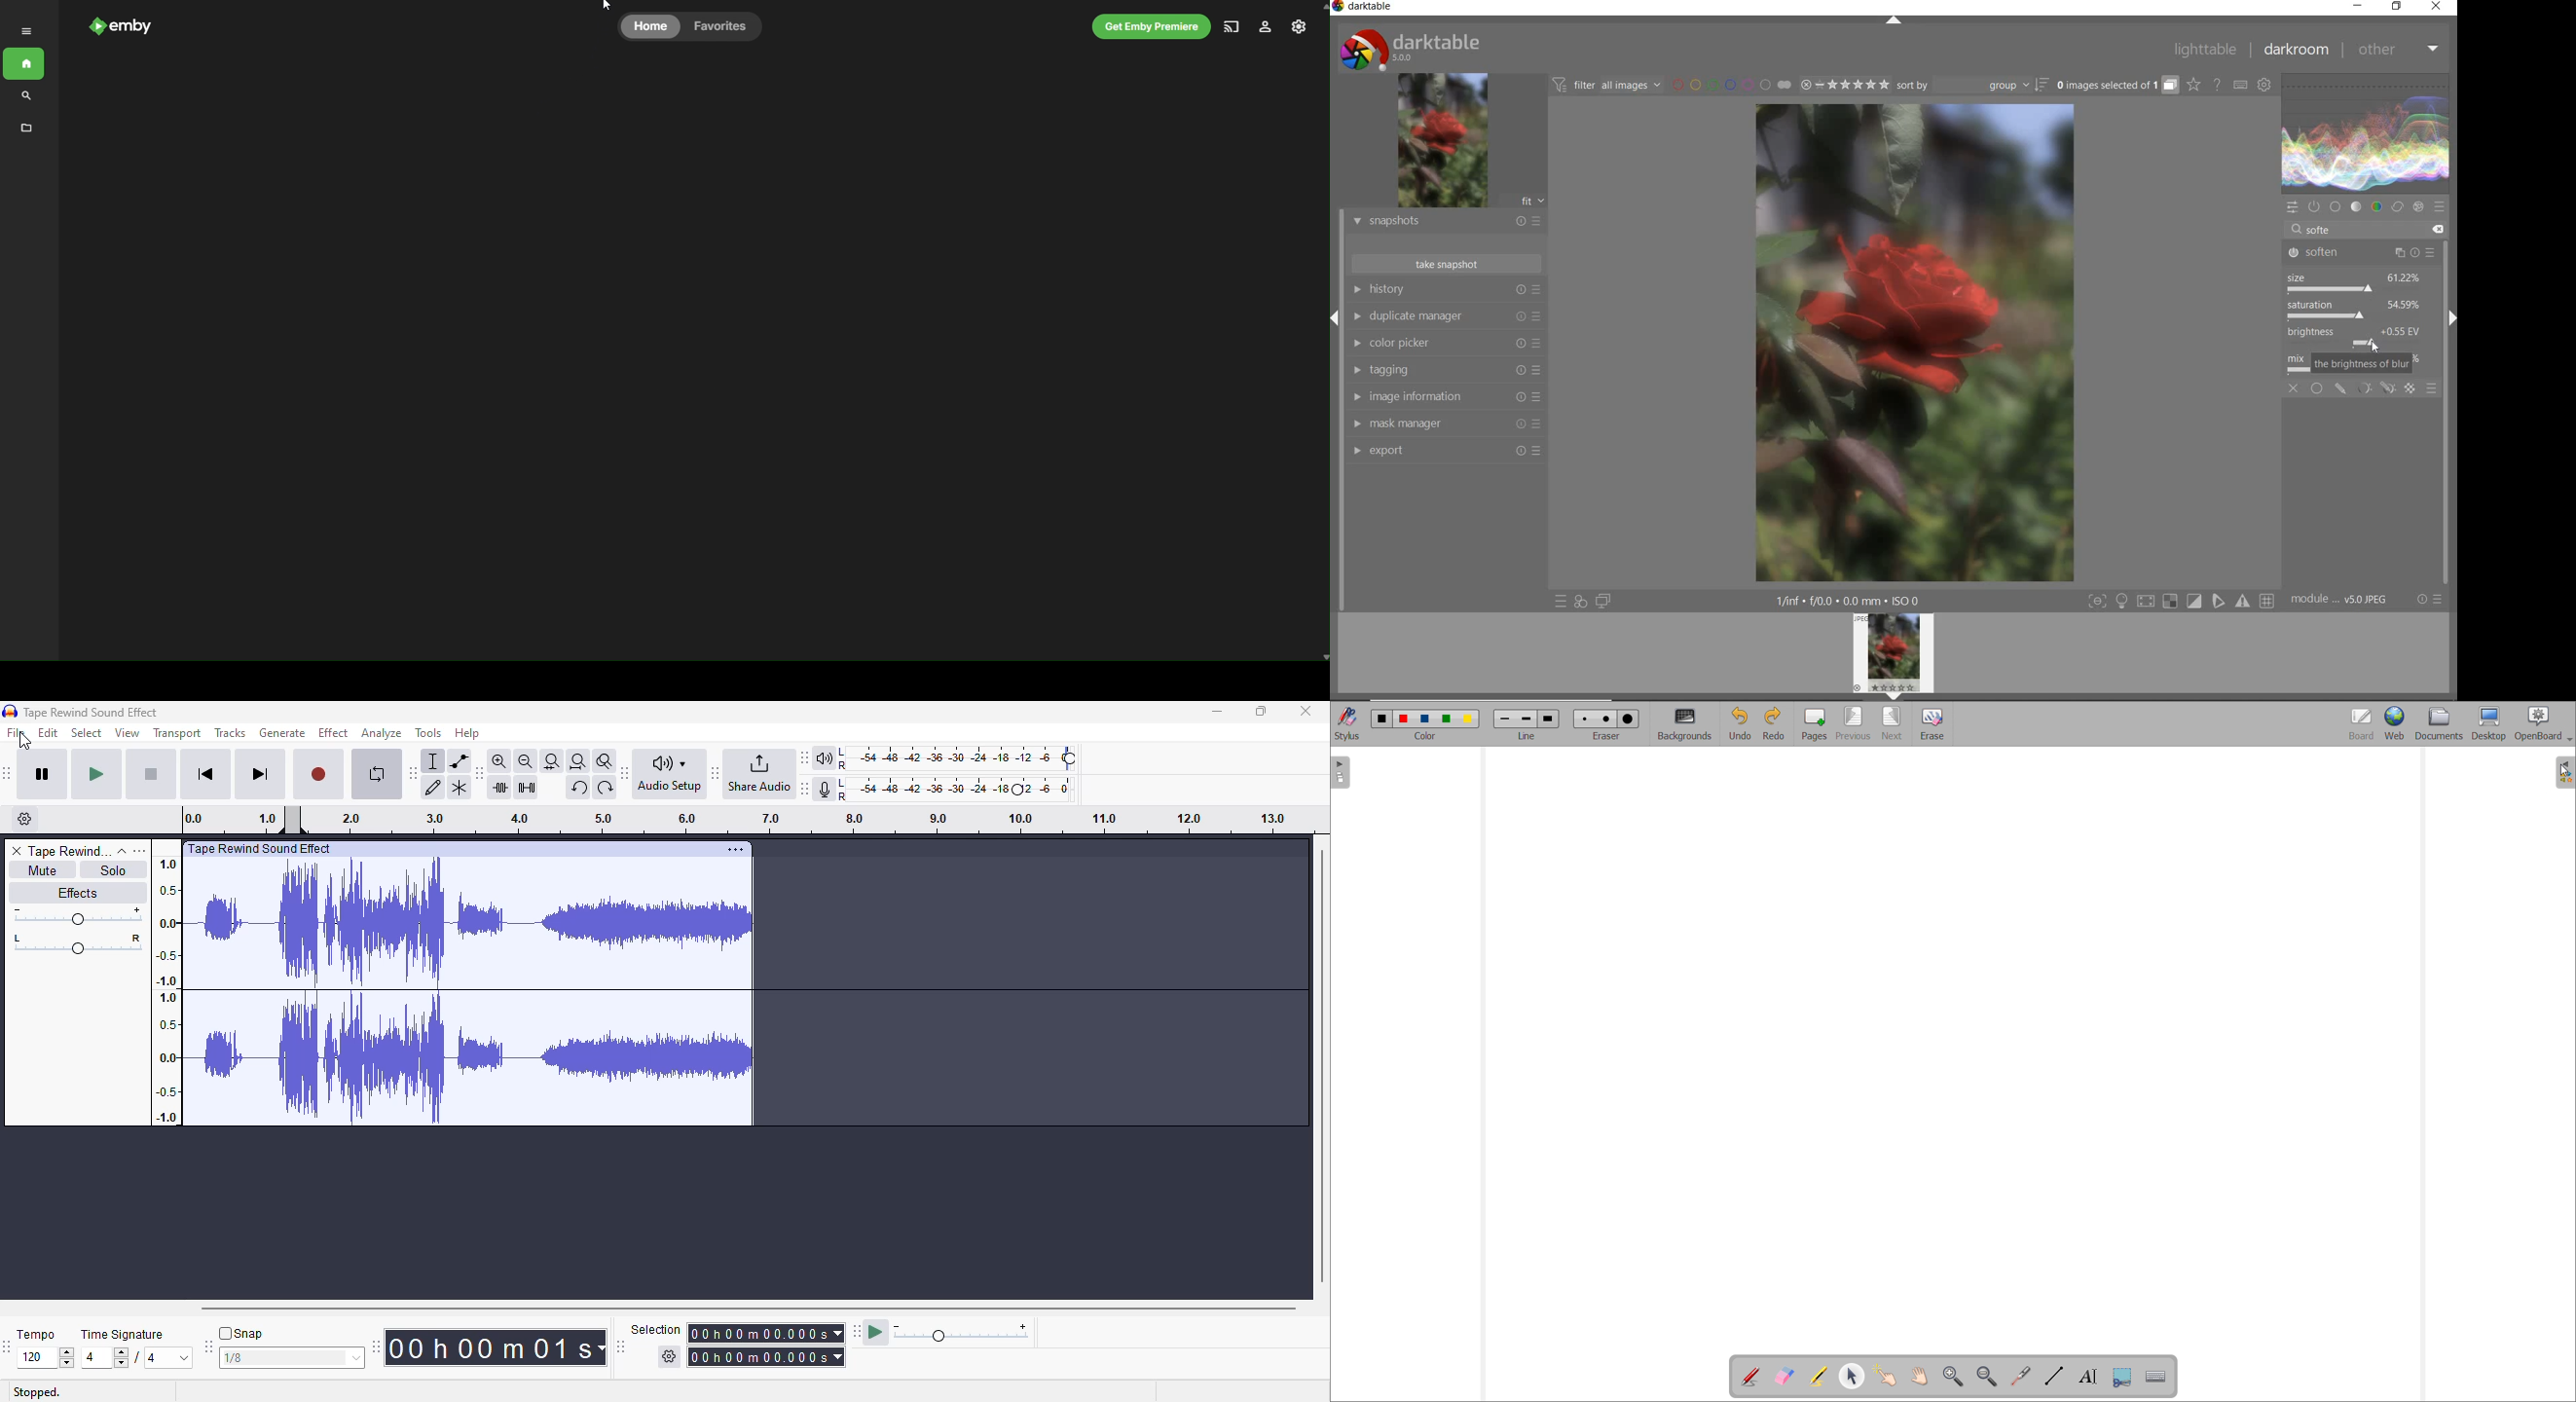 This screenshot has width=2576, height=1428. Describe the element at coordinates (2418, 207) in the screenshot. I see `effect` at that location.